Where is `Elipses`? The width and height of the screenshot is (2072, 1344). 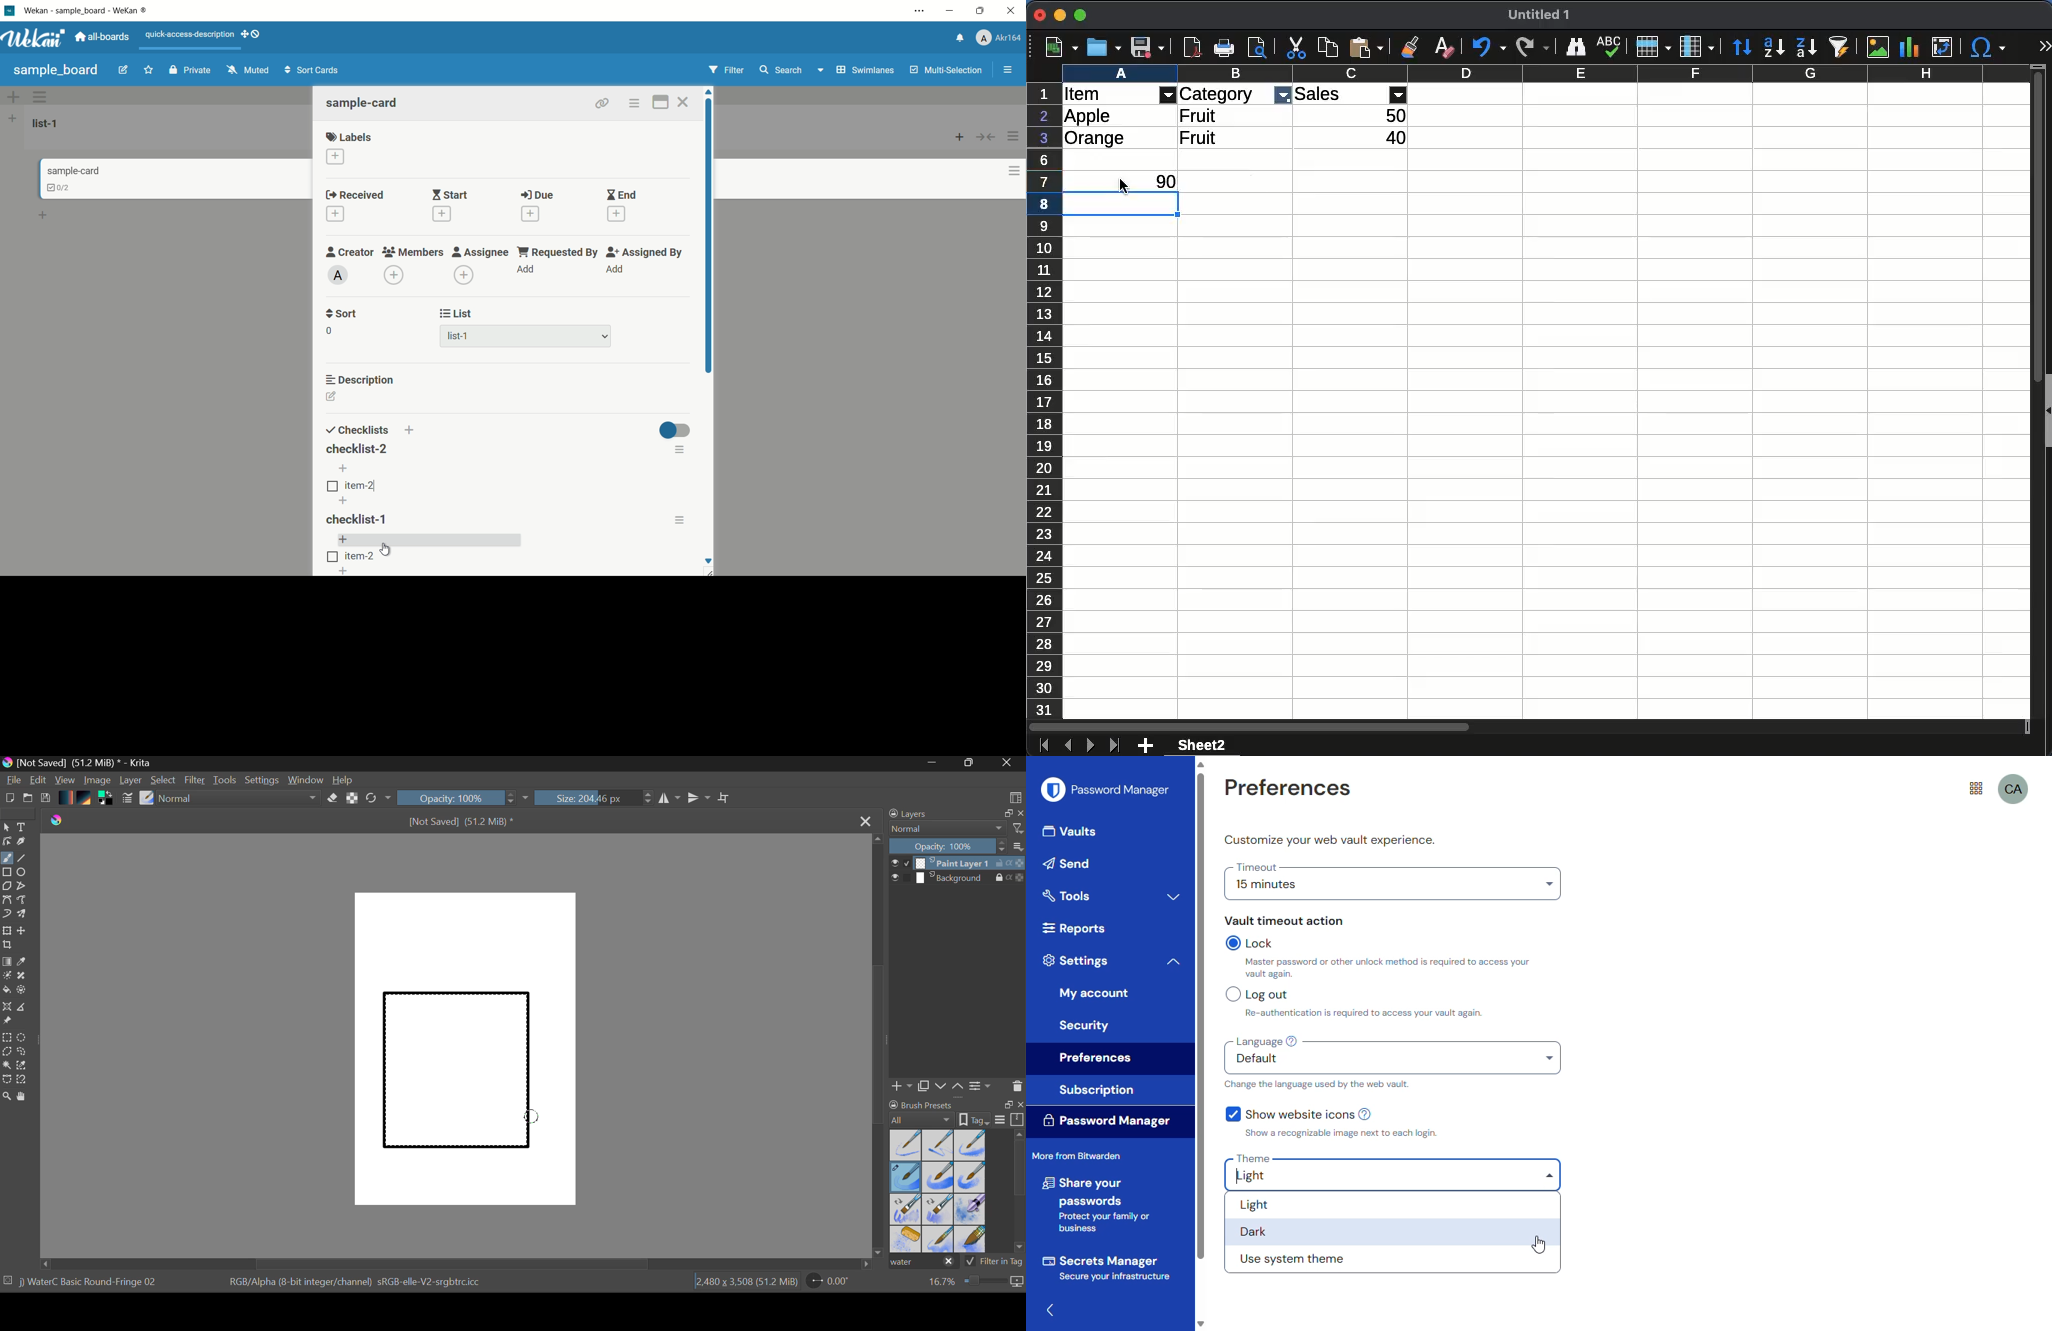 Elipses is located at coordinates (23, 873).